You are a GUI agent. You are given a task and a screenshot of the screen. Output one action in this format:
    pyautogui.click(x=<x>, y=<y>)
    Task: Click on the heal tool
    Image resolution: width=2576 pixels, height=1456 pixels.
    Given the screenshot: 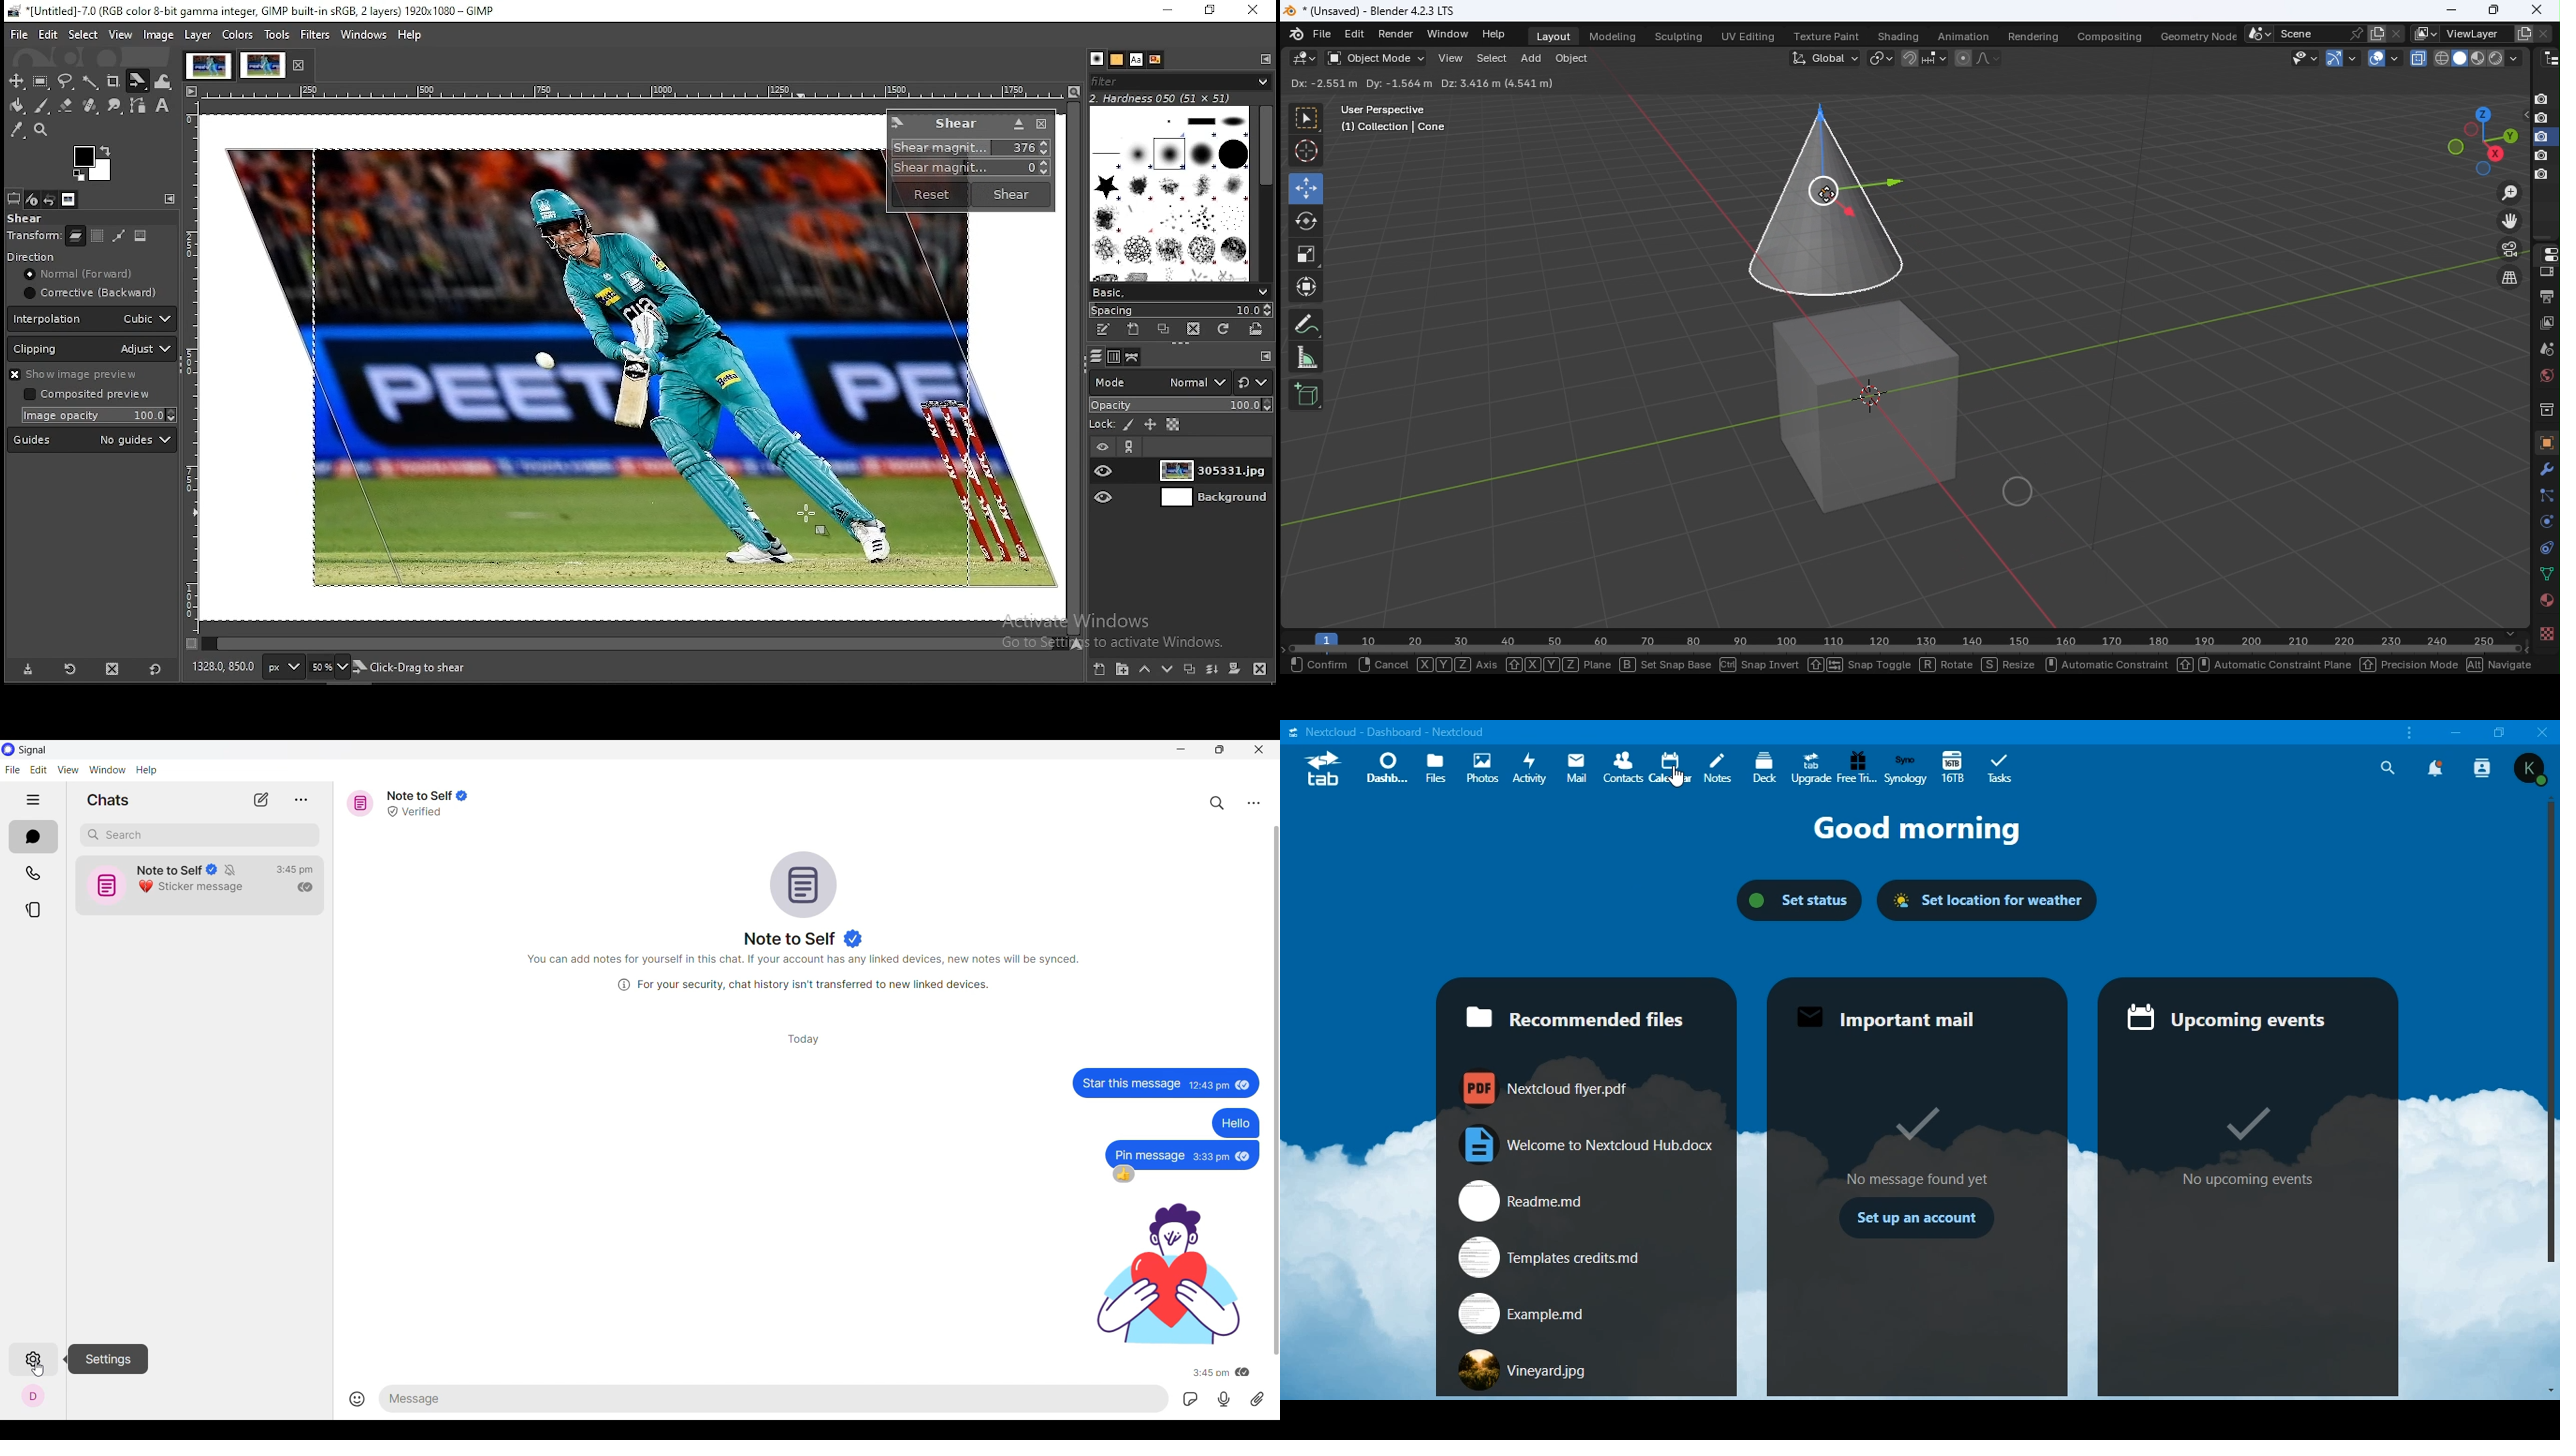 What is the action you would take?
    pyautogui.click(x=91, y=106)
    